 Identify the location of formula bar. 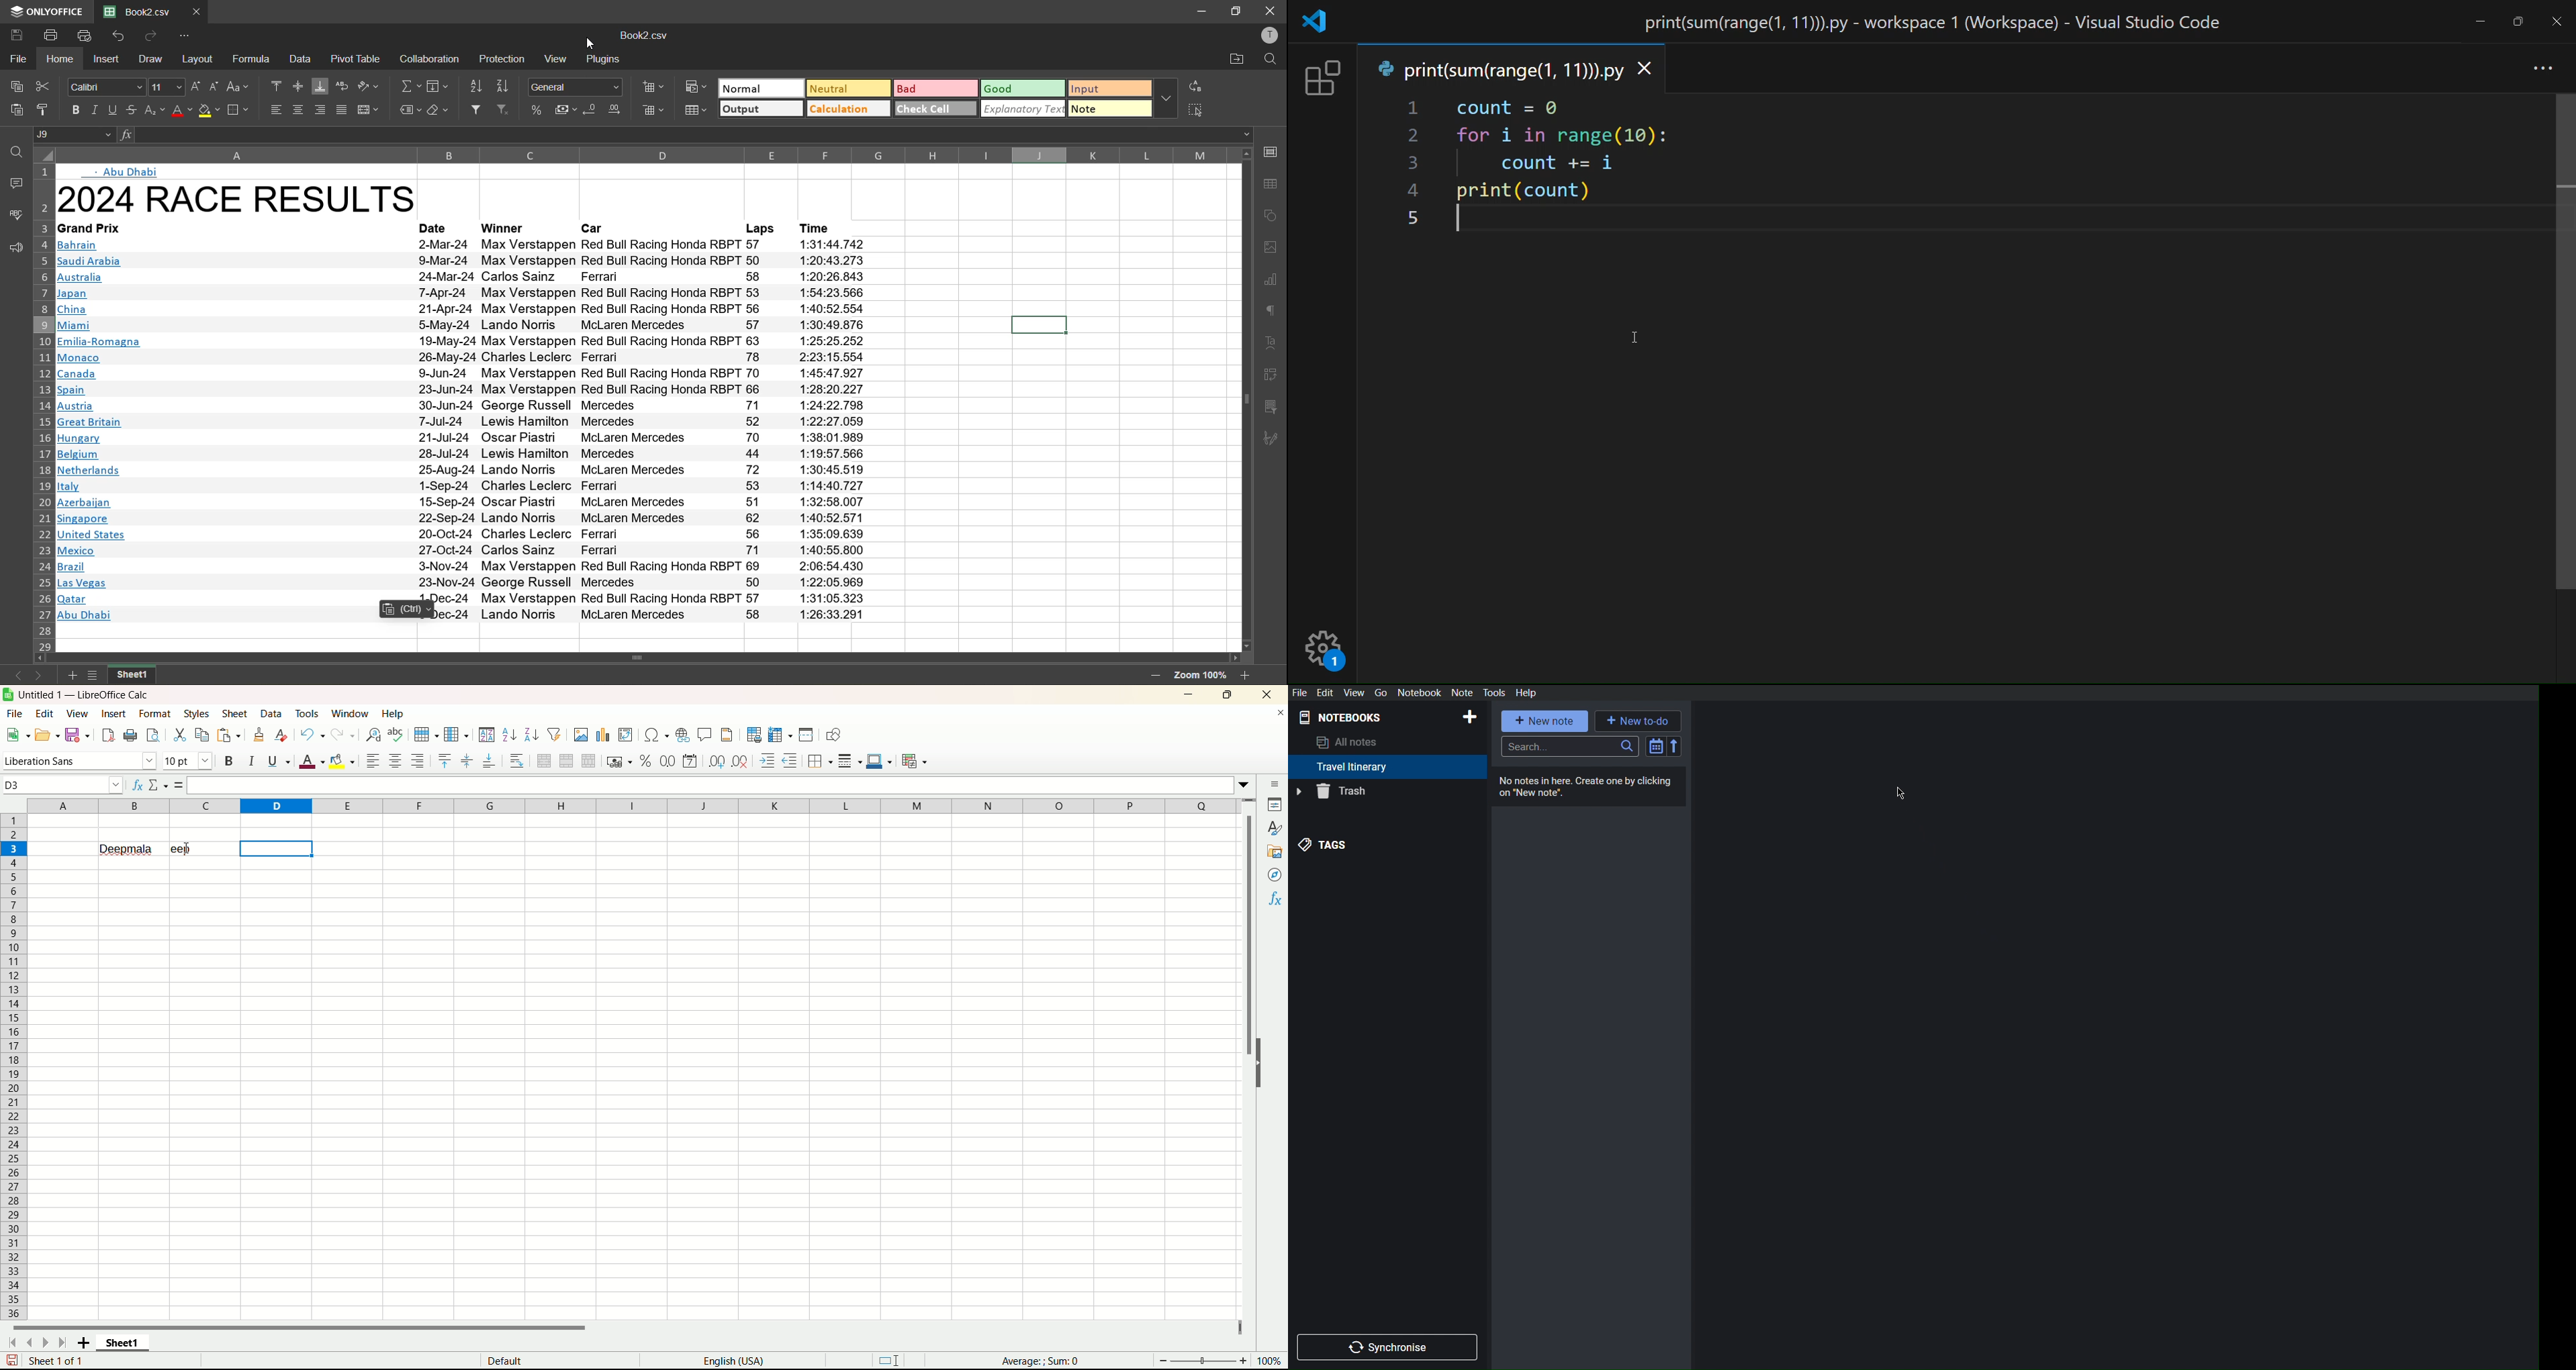
(687, 135).